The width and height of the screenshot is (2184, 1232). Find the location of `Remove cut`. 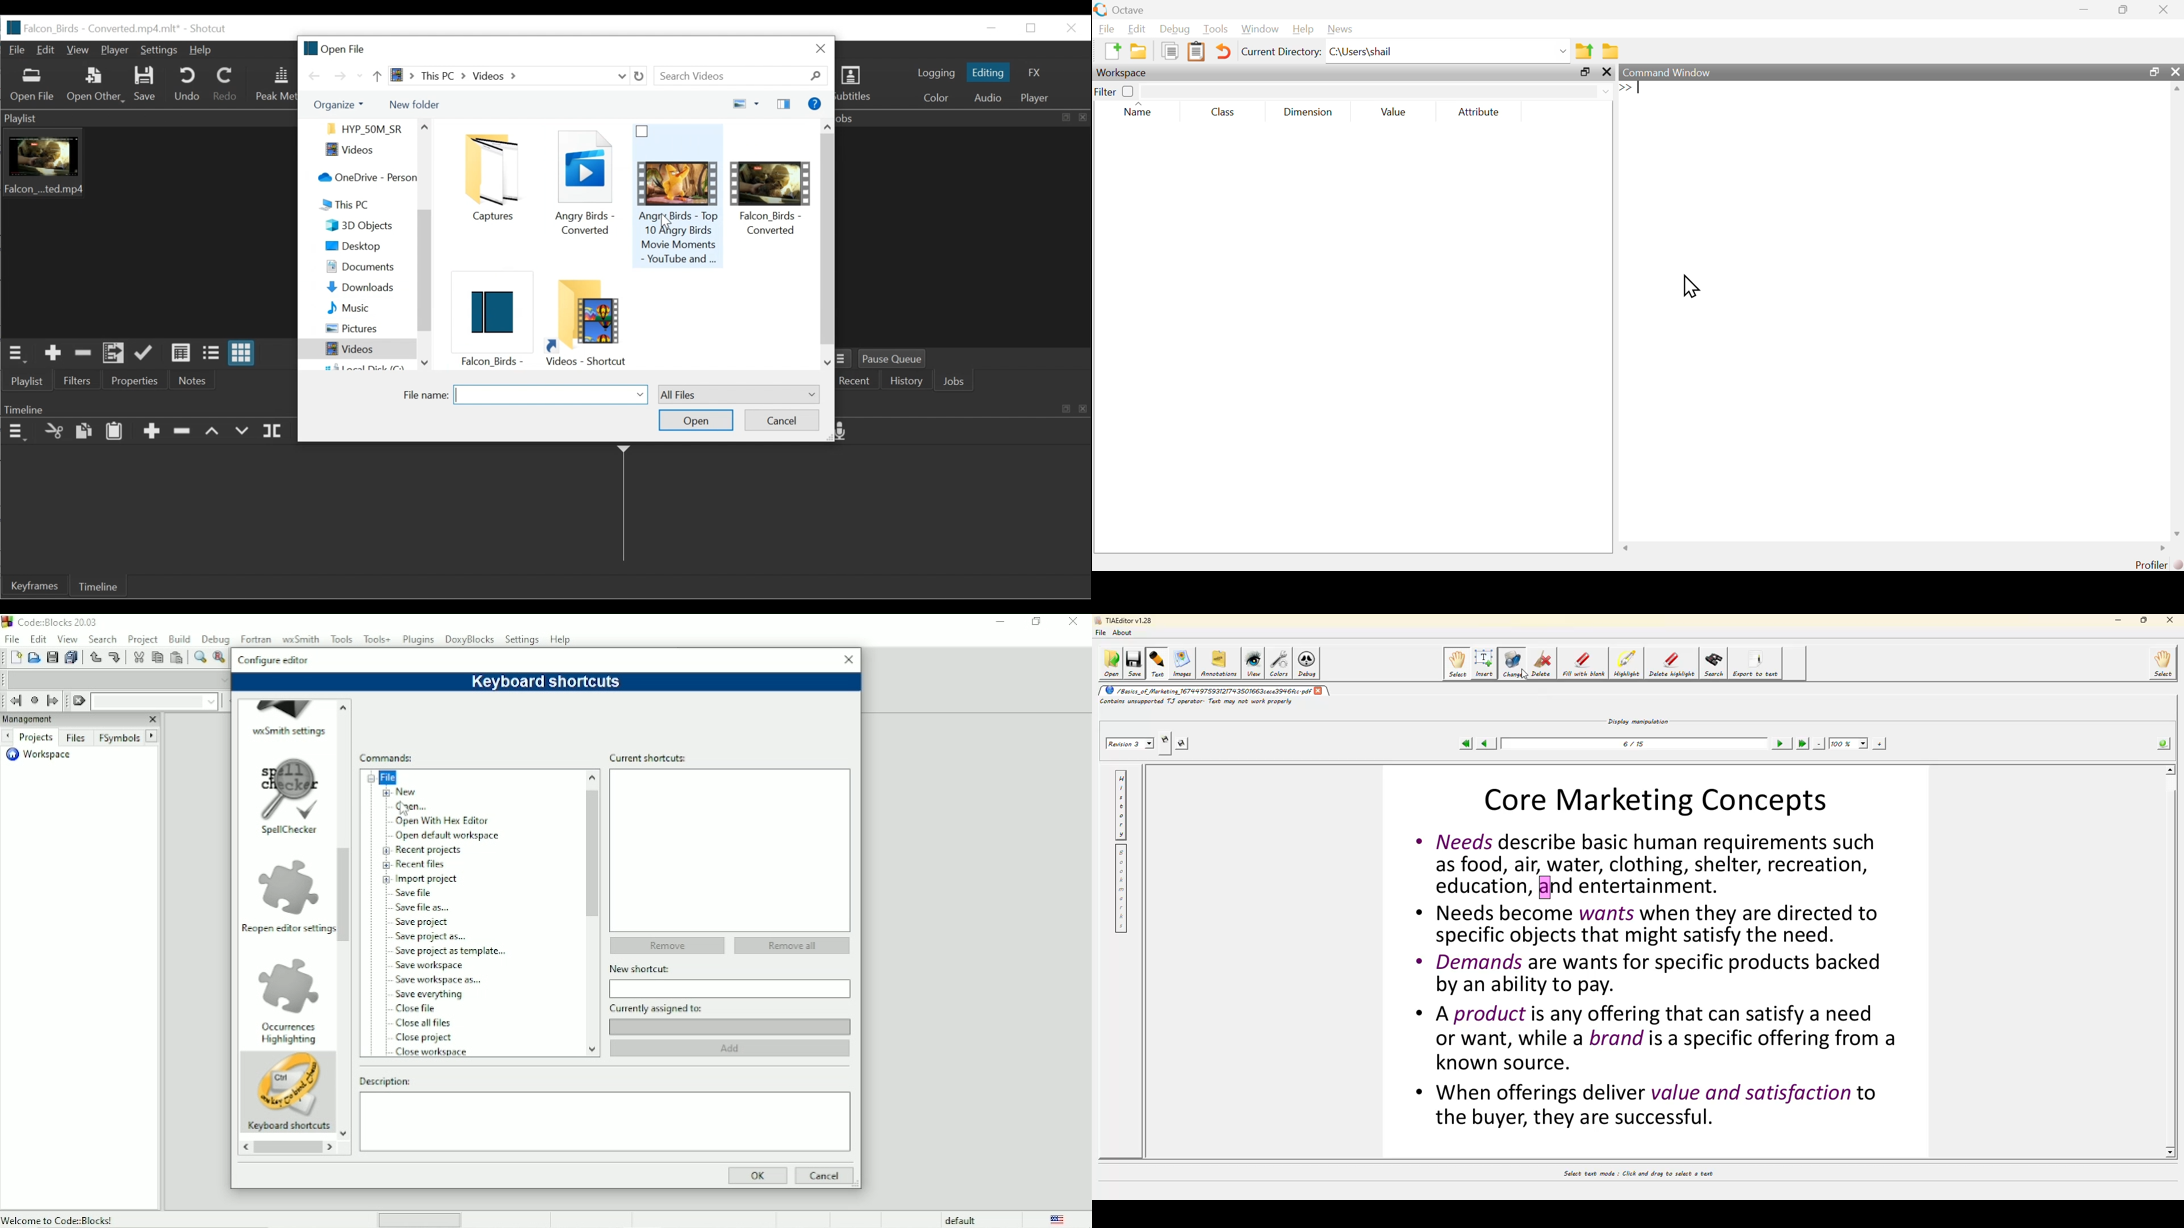

Remove cut is located at coordinates (81, 354).